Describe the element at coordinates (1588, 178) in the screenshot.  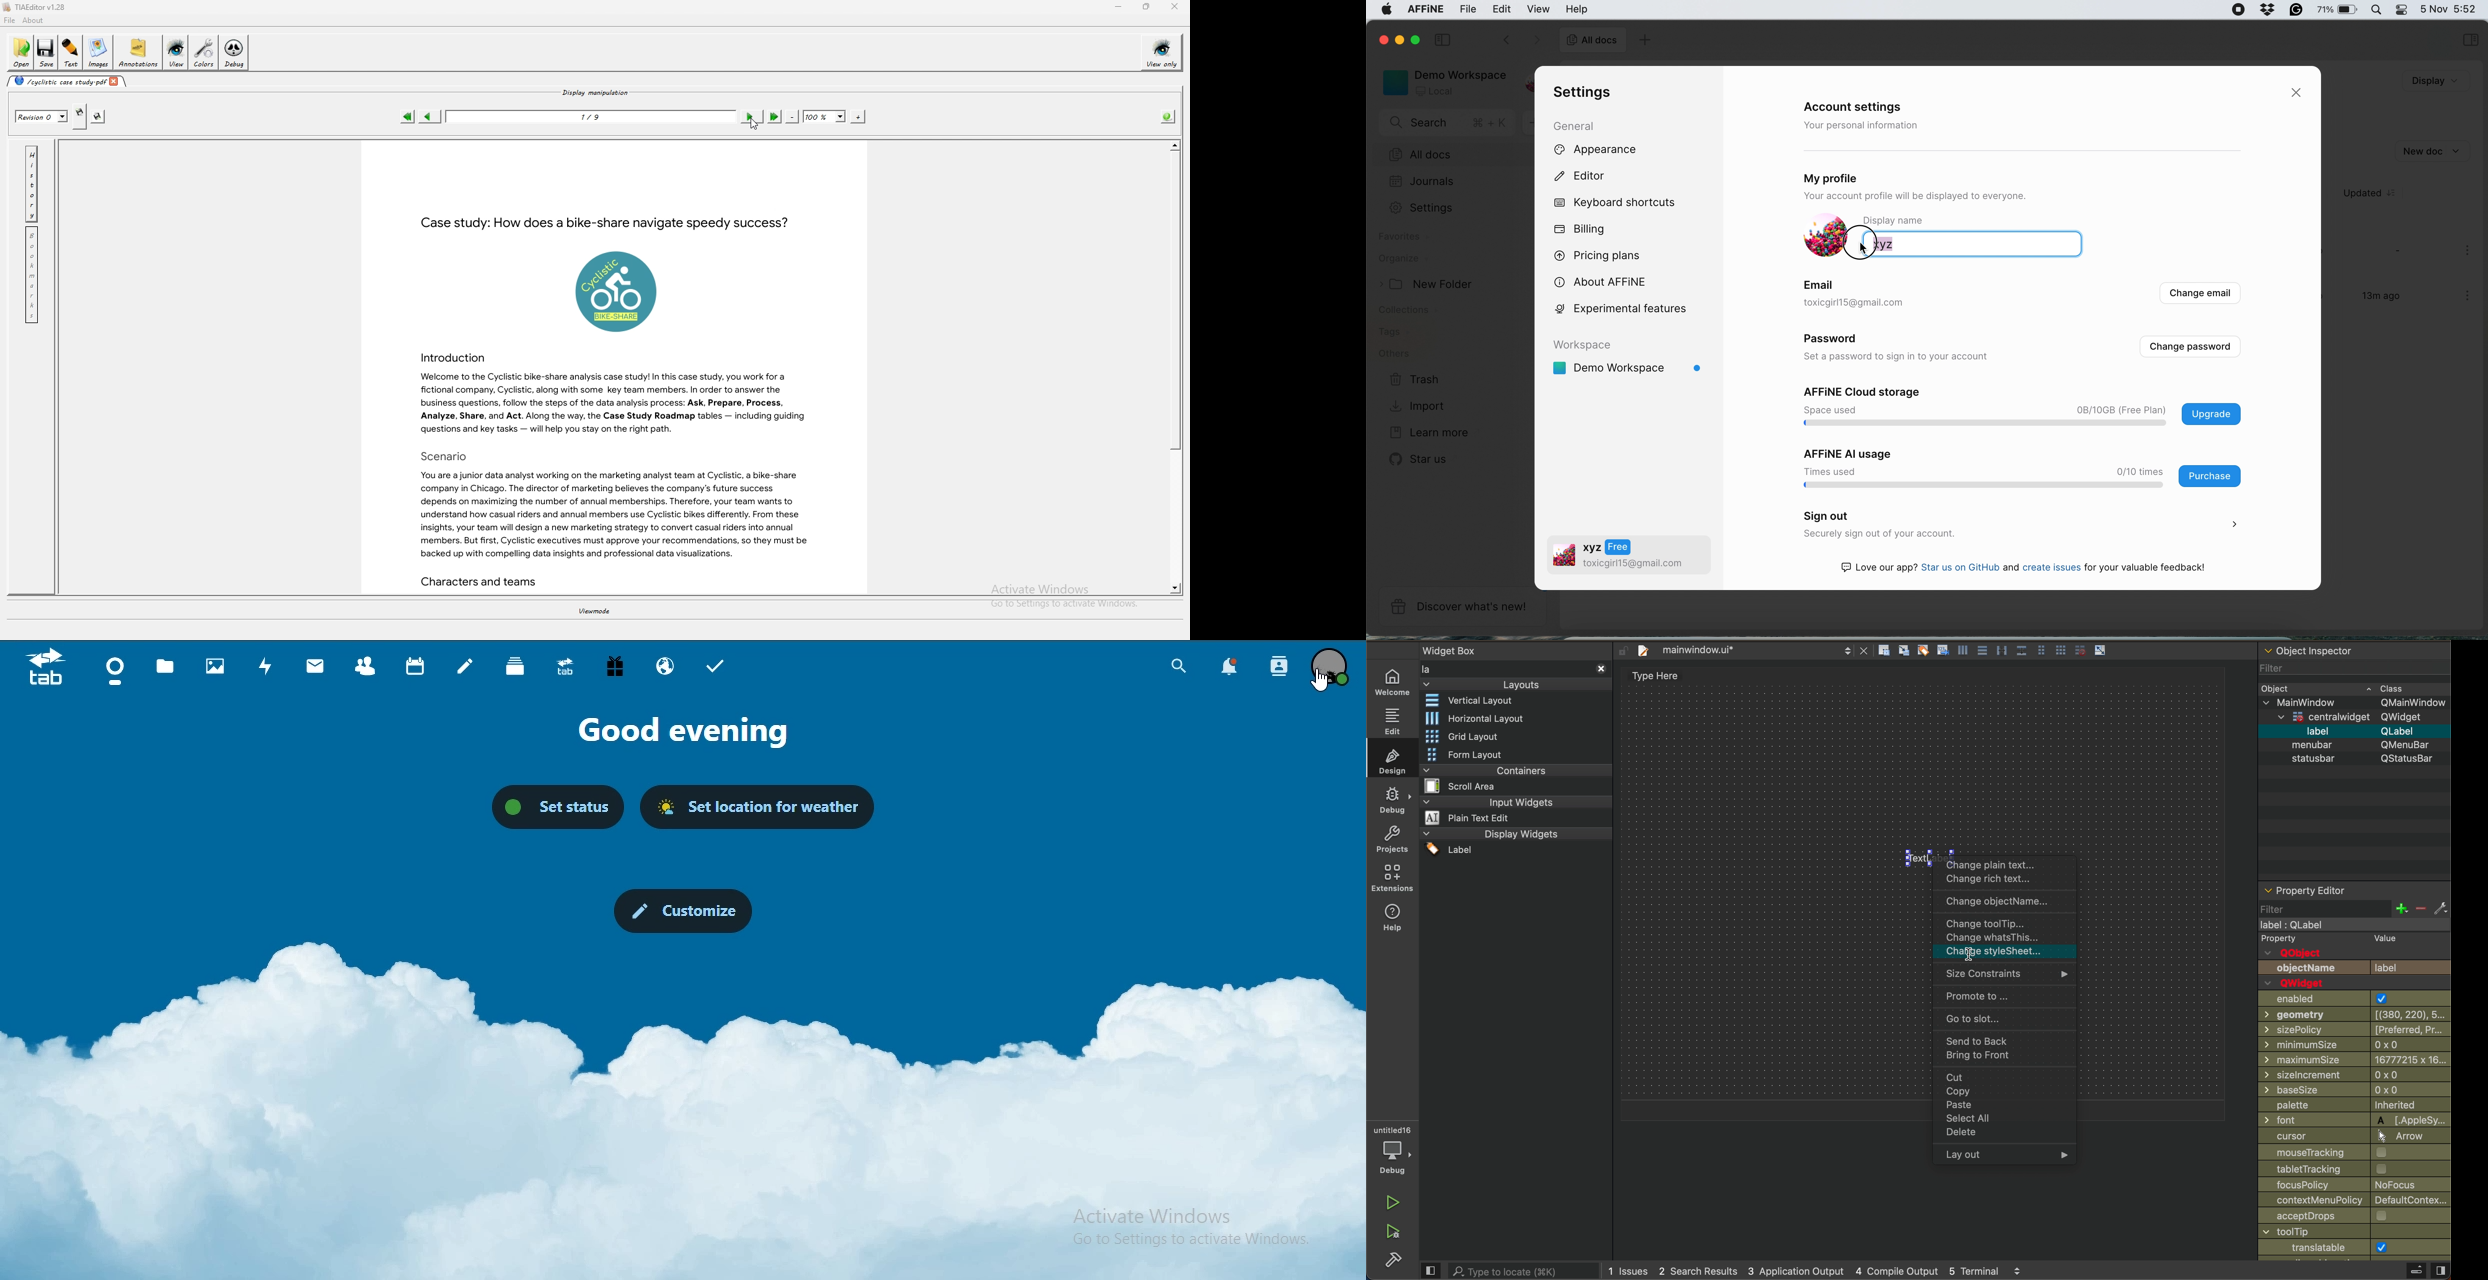
I see `editor` at that location.